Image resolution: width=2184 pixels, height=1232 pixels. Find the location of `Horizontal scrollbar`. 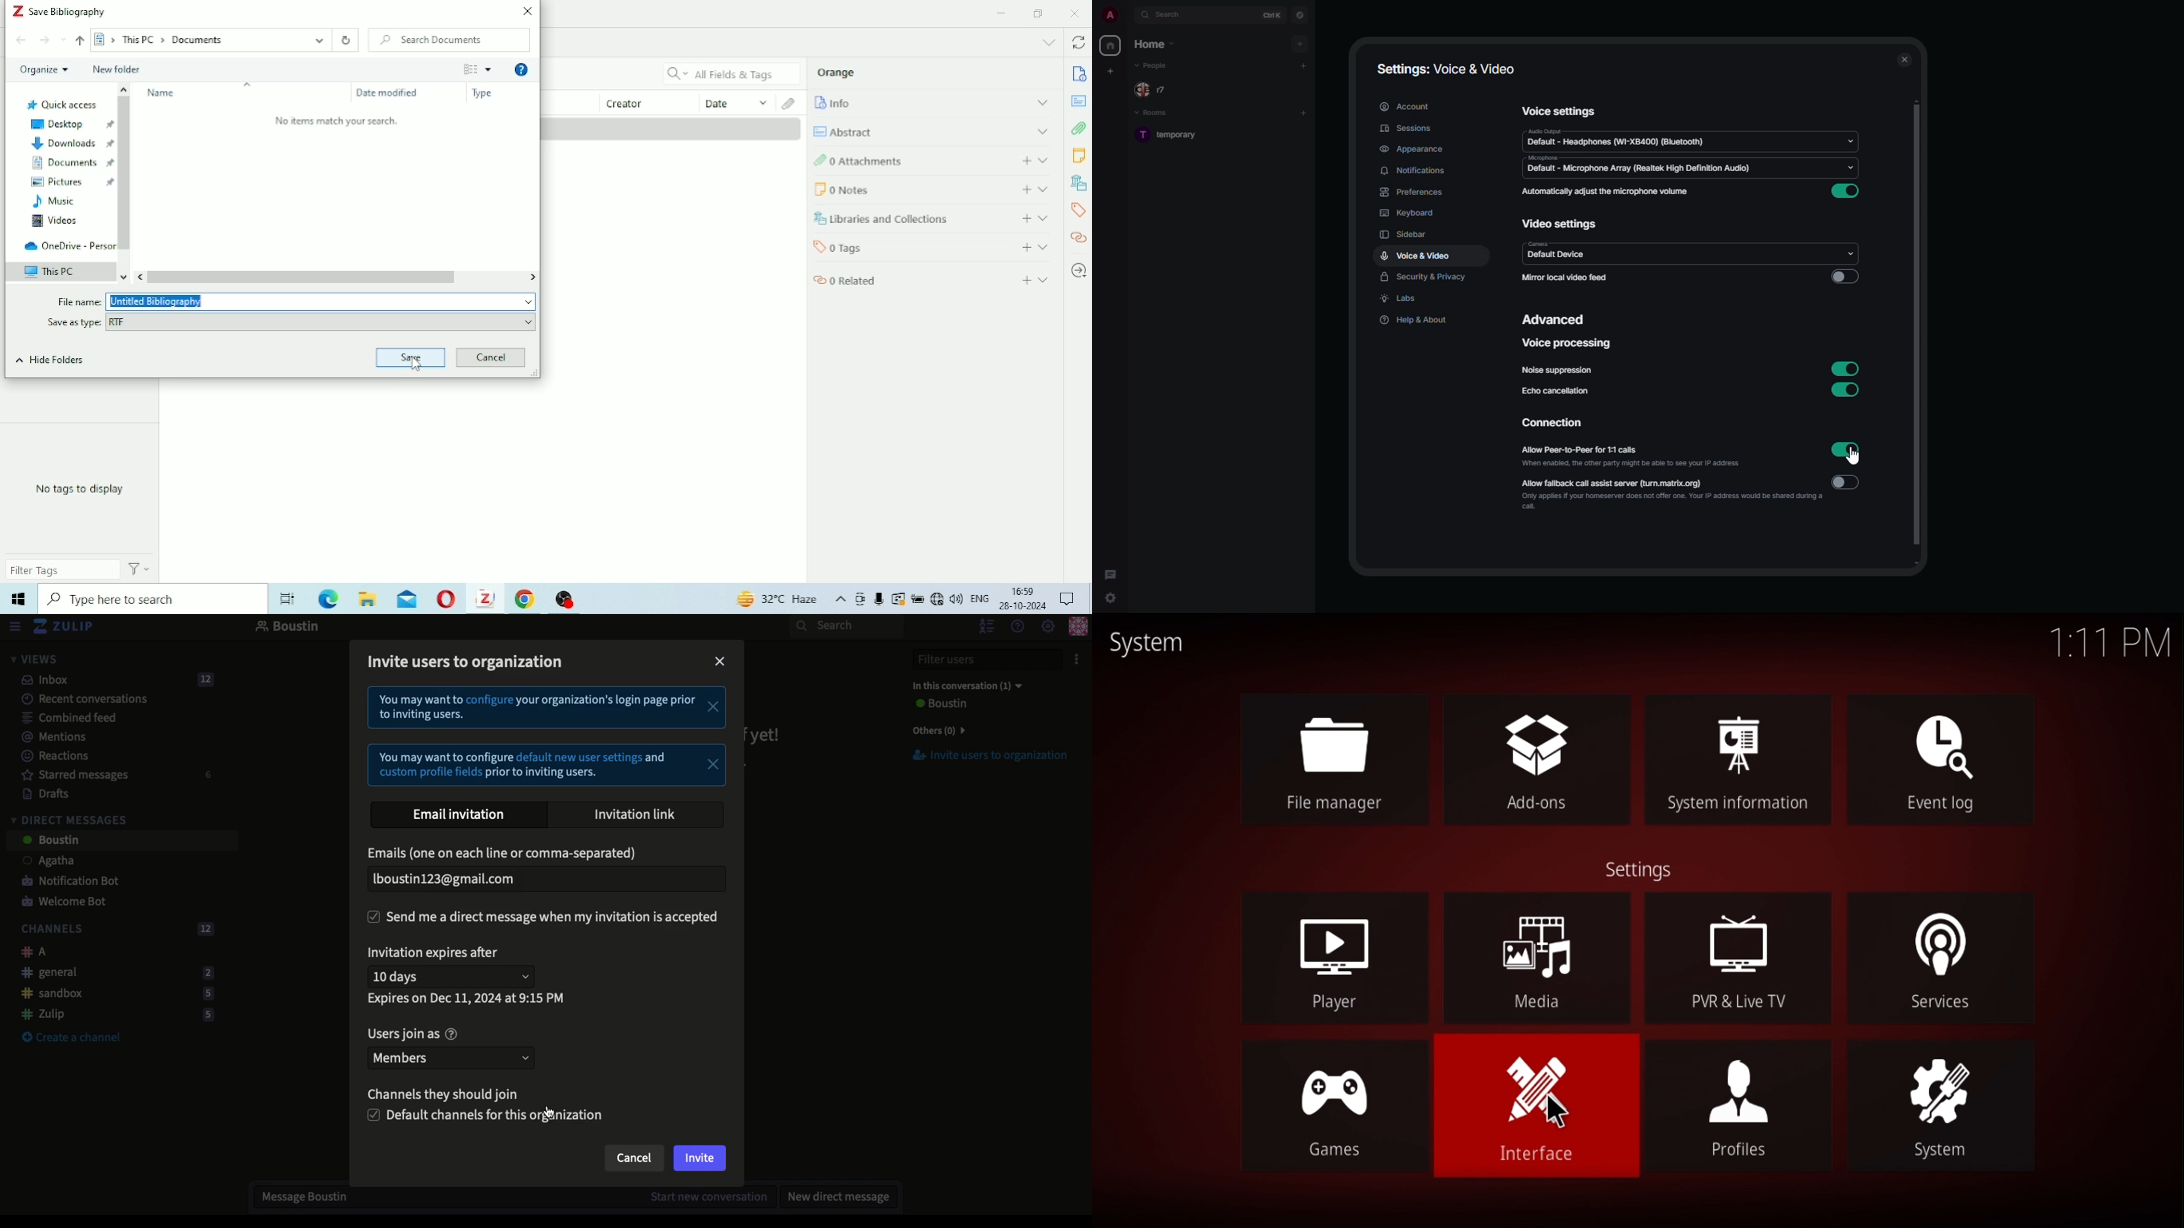

Horizontal scrollbar is located at coordinates (304, 277).